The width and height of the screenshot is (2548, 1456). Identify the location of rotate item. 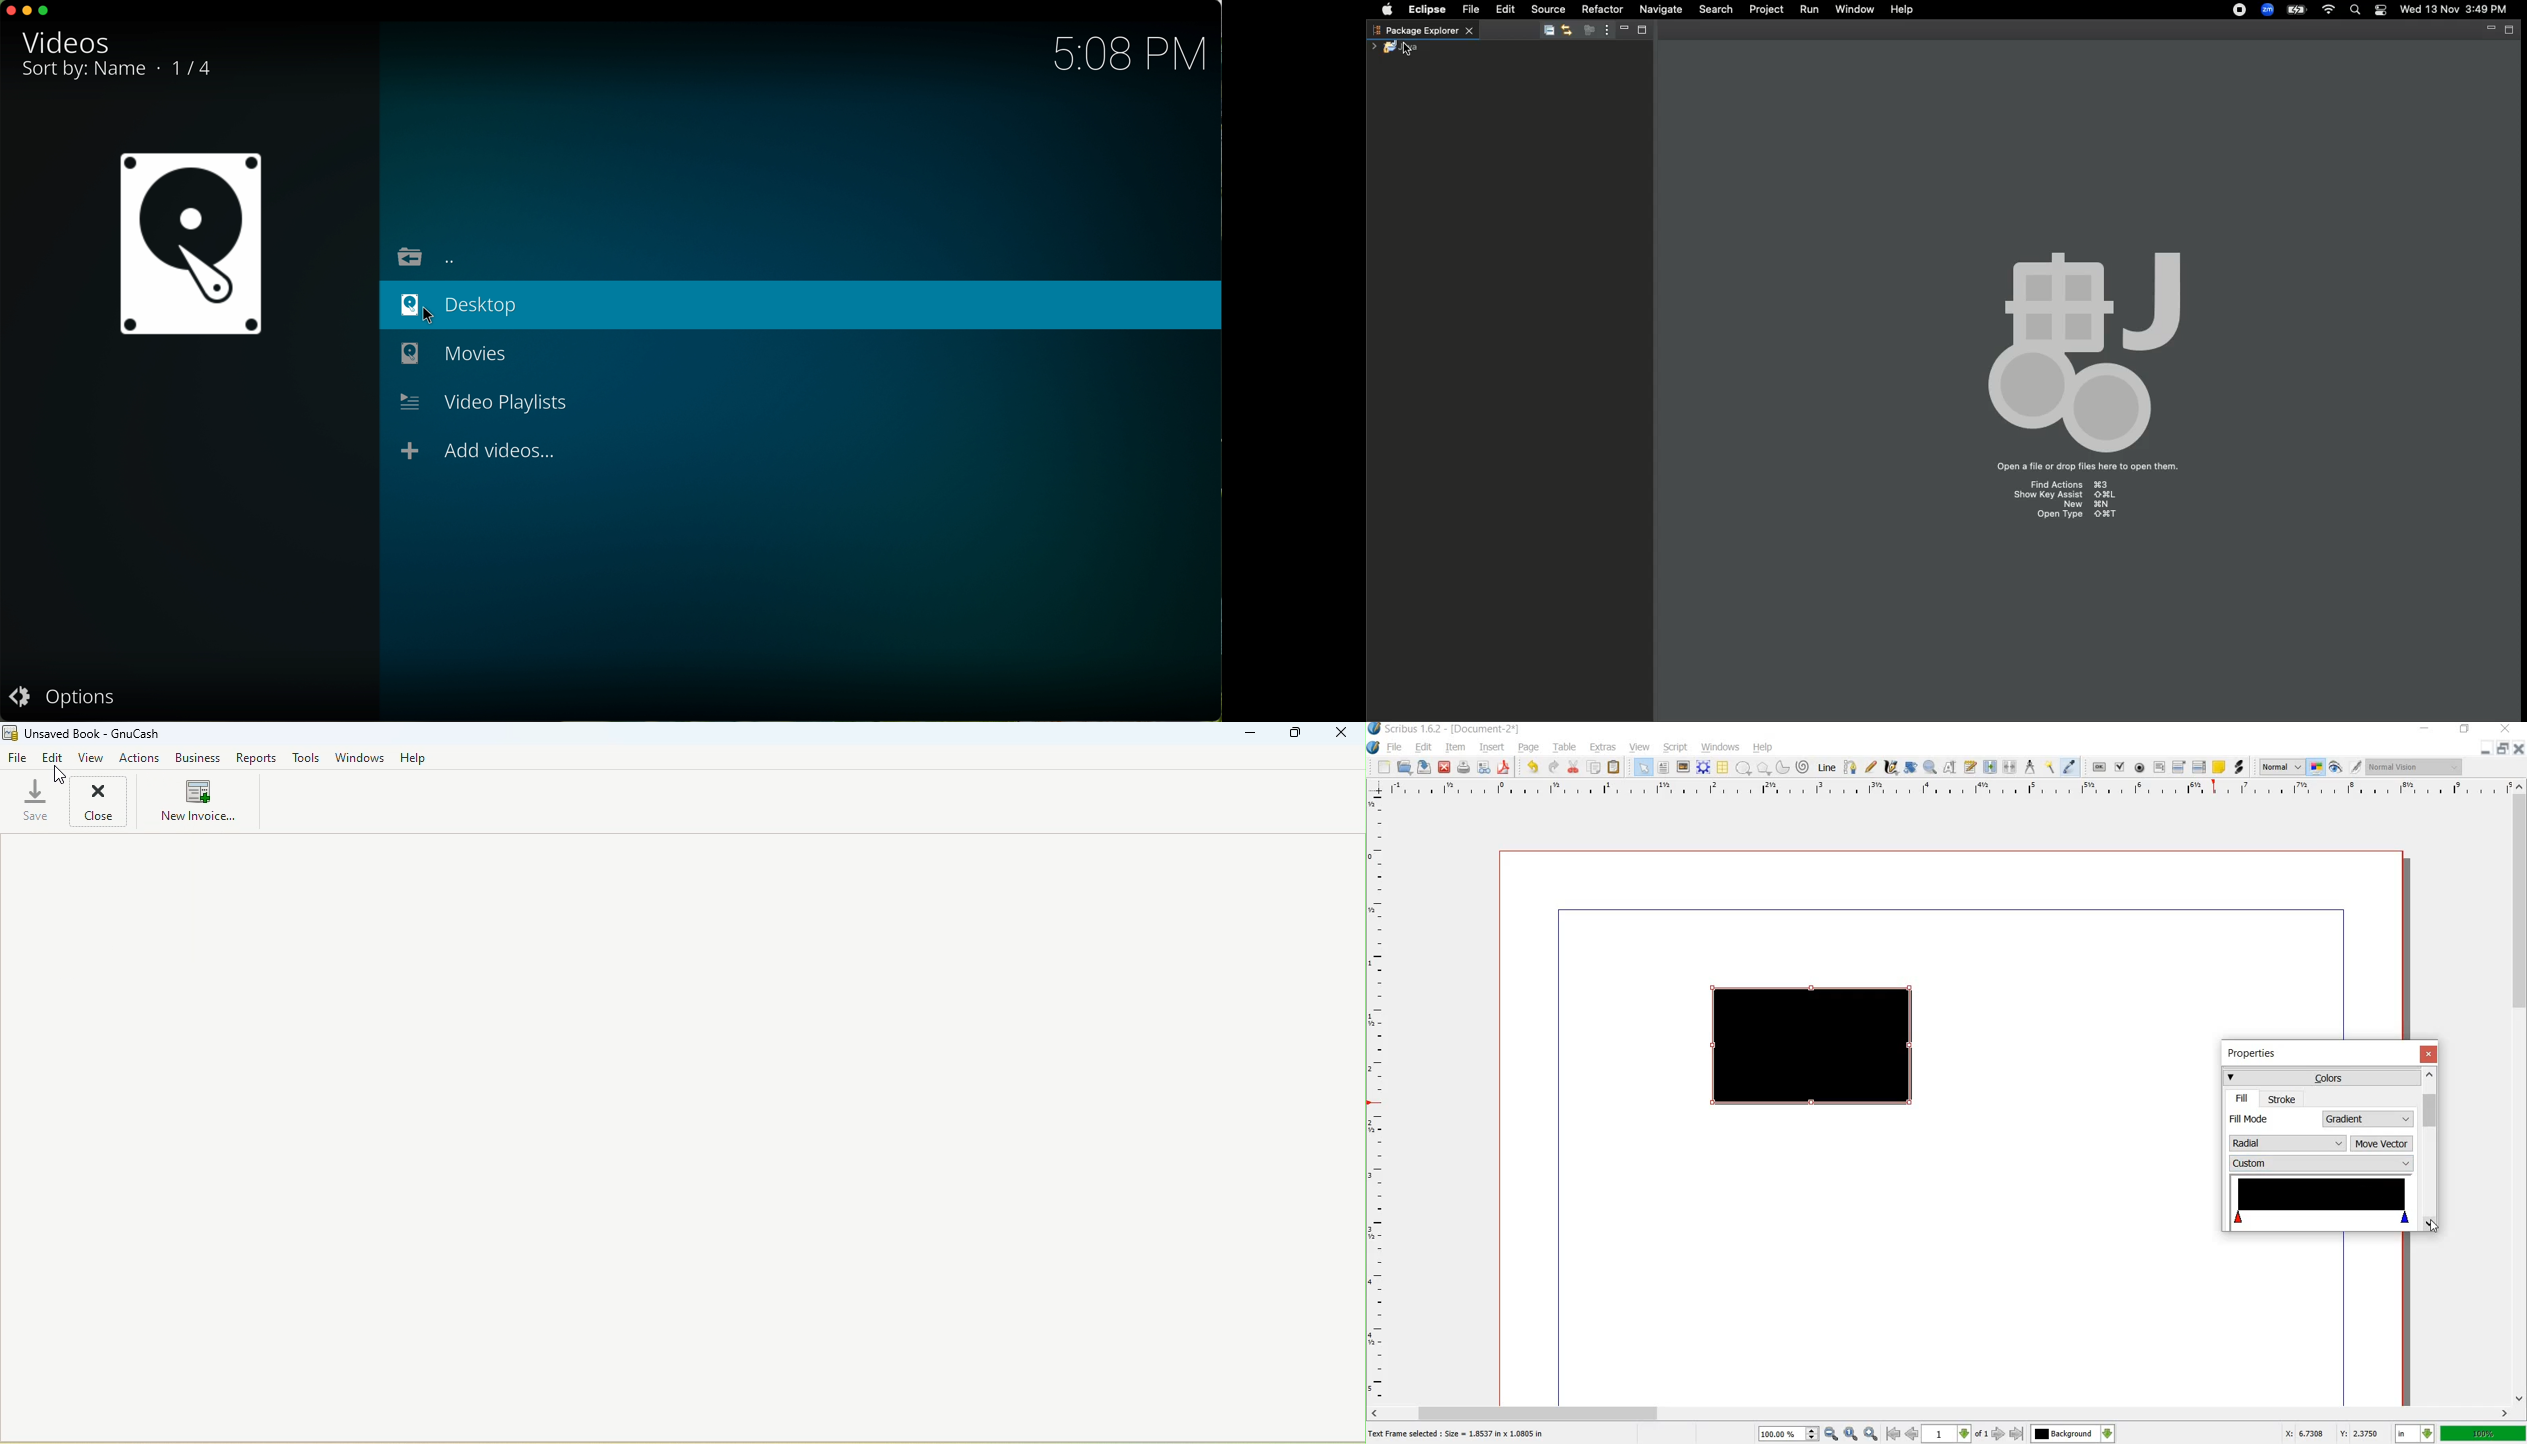
(1912, 768).